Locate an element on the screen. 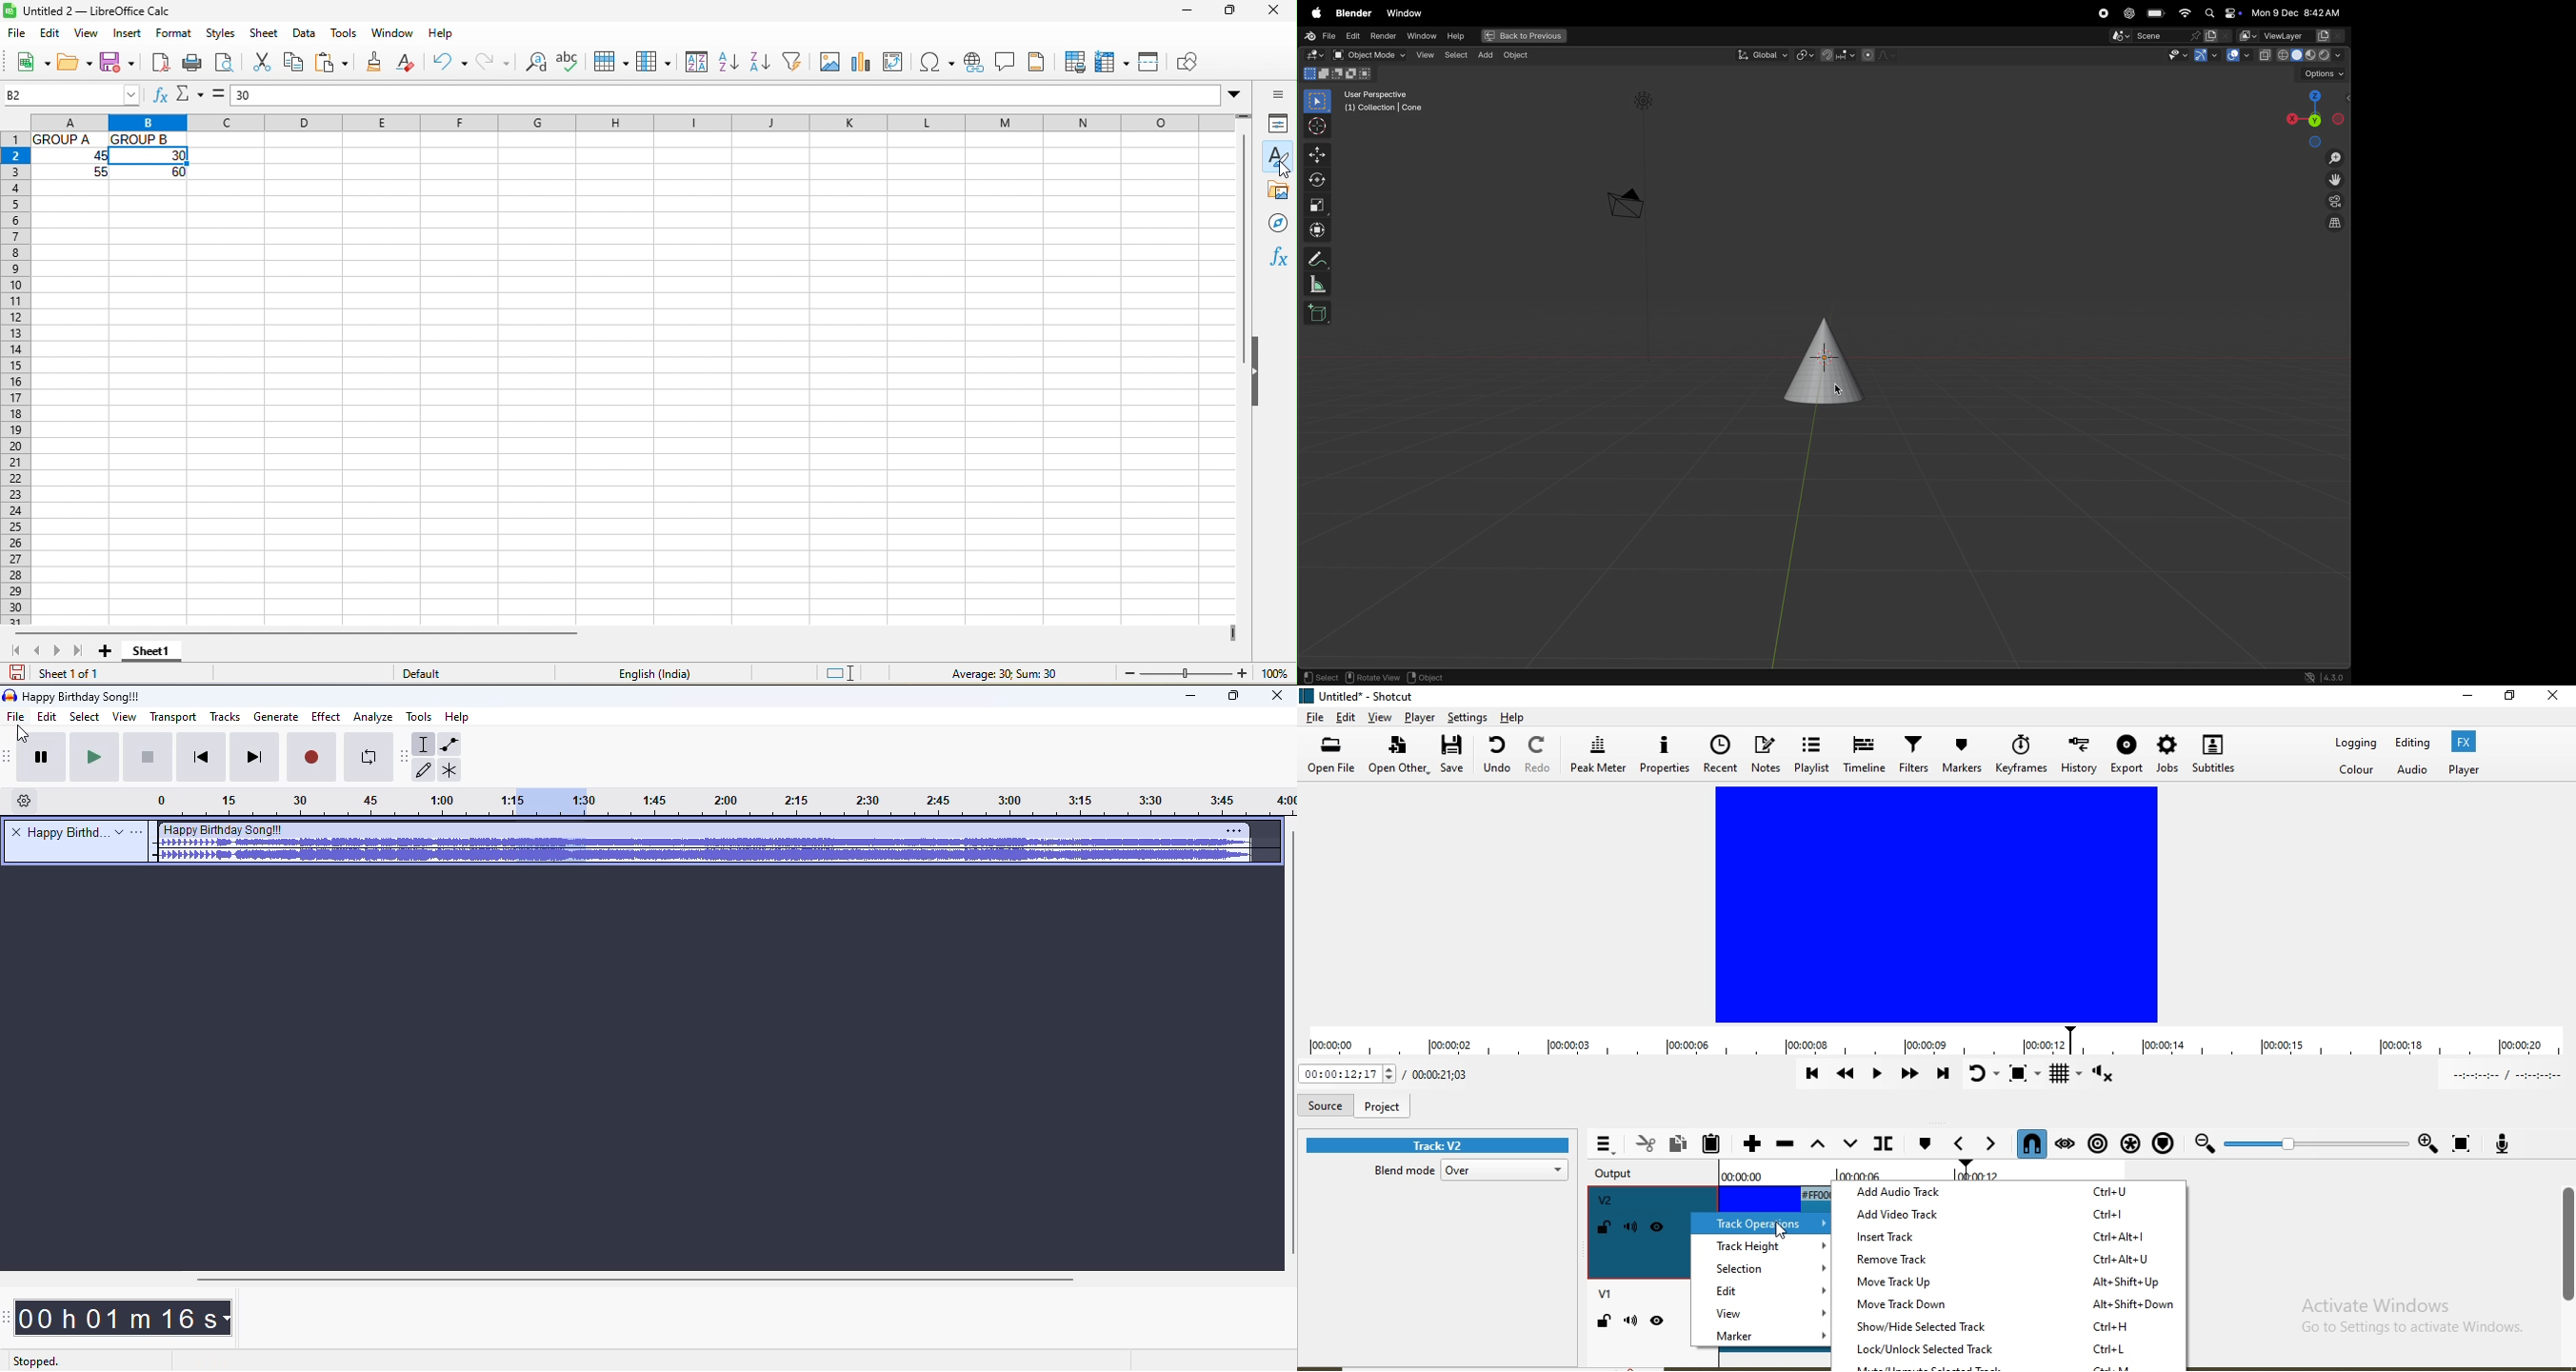 Image resolution: width=2576 pixels, height=1372 pixels. split window is located at coordinates (1151, 64).